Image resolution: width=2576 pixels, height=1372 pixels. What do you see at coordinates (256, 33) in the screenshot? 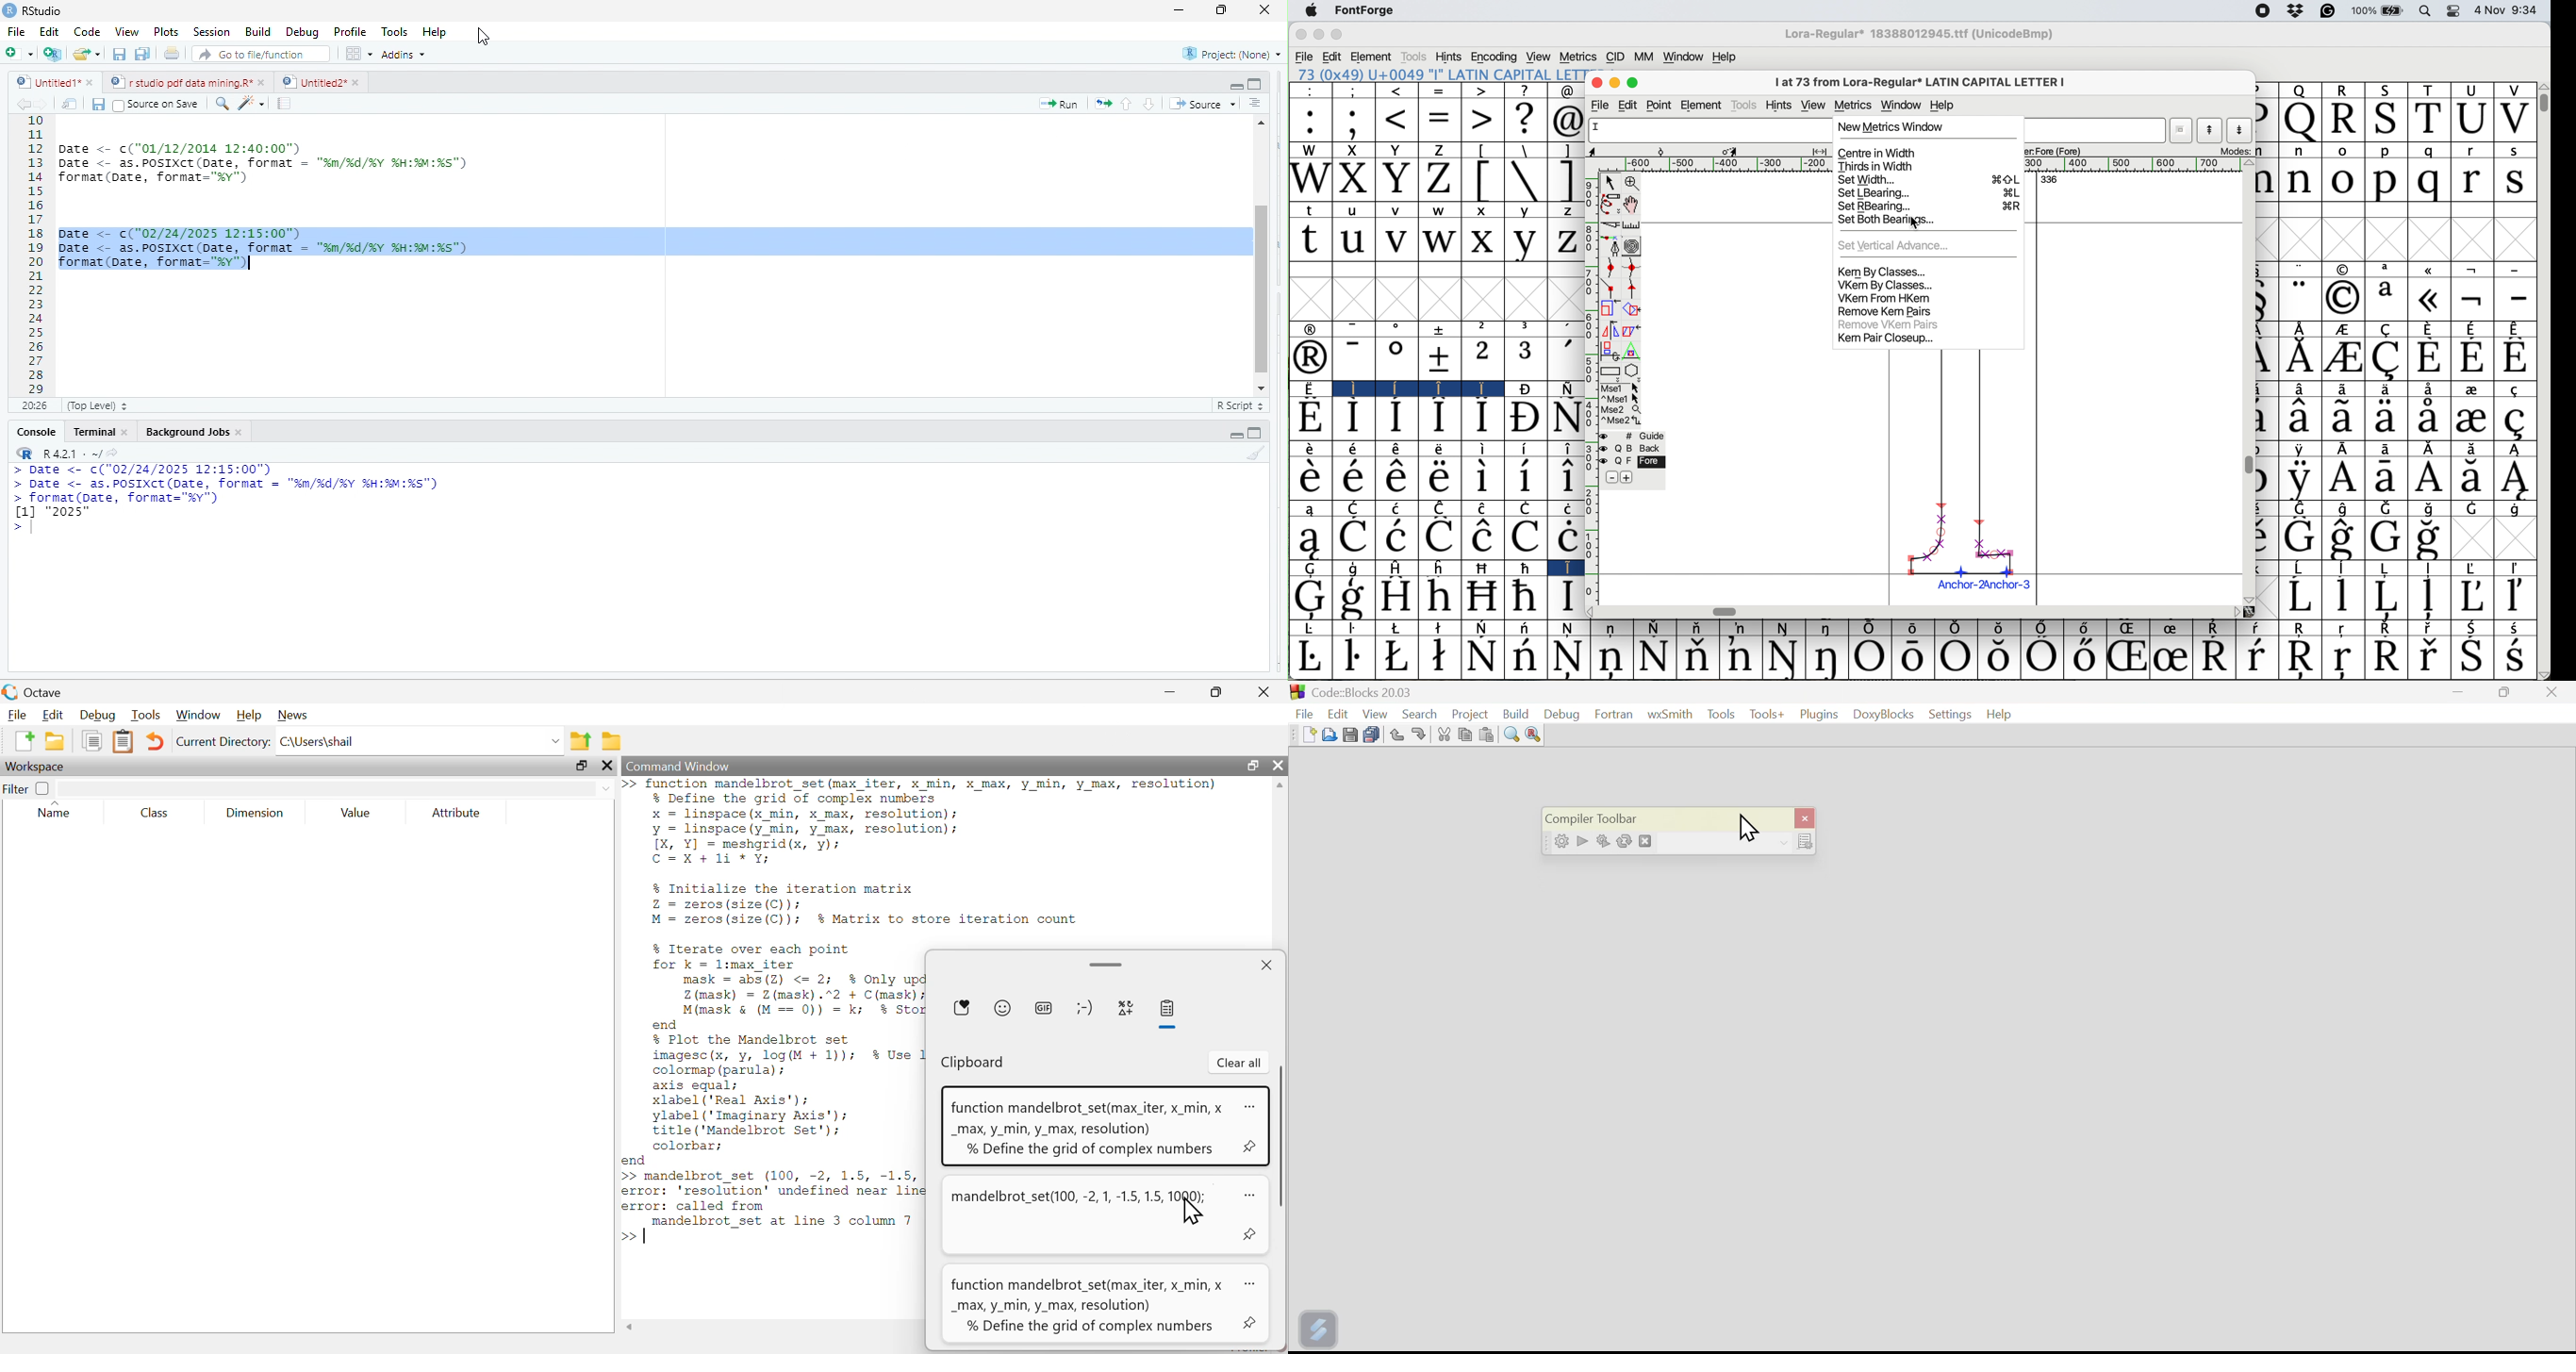
I see `Build` at bounding box center [256, 33].